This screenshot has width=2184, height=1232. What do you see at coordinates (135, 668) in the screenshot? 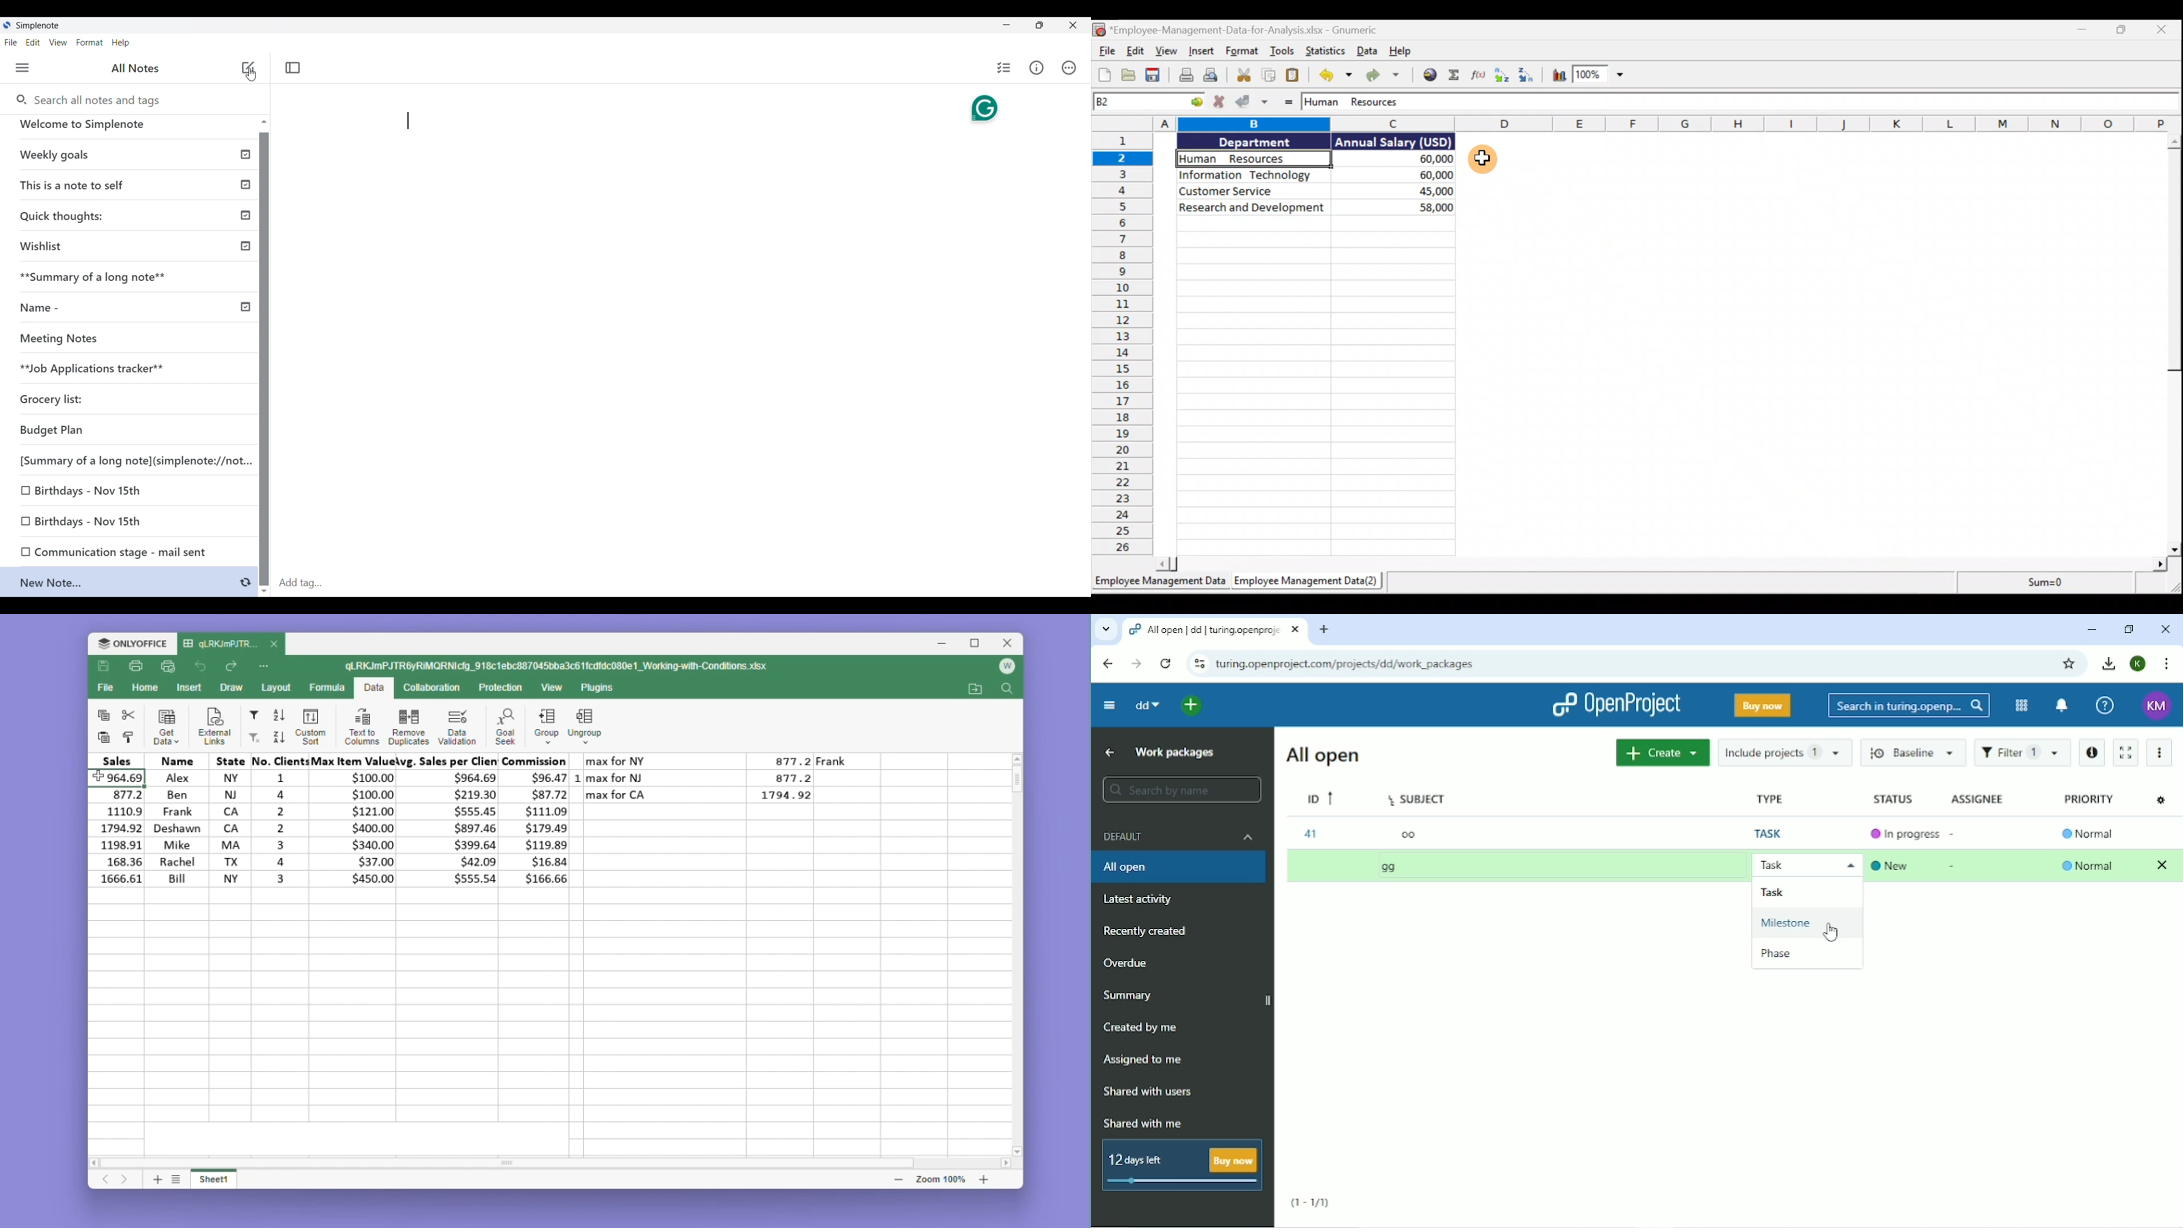
I see `Print file` at bounding box center [135, 668].